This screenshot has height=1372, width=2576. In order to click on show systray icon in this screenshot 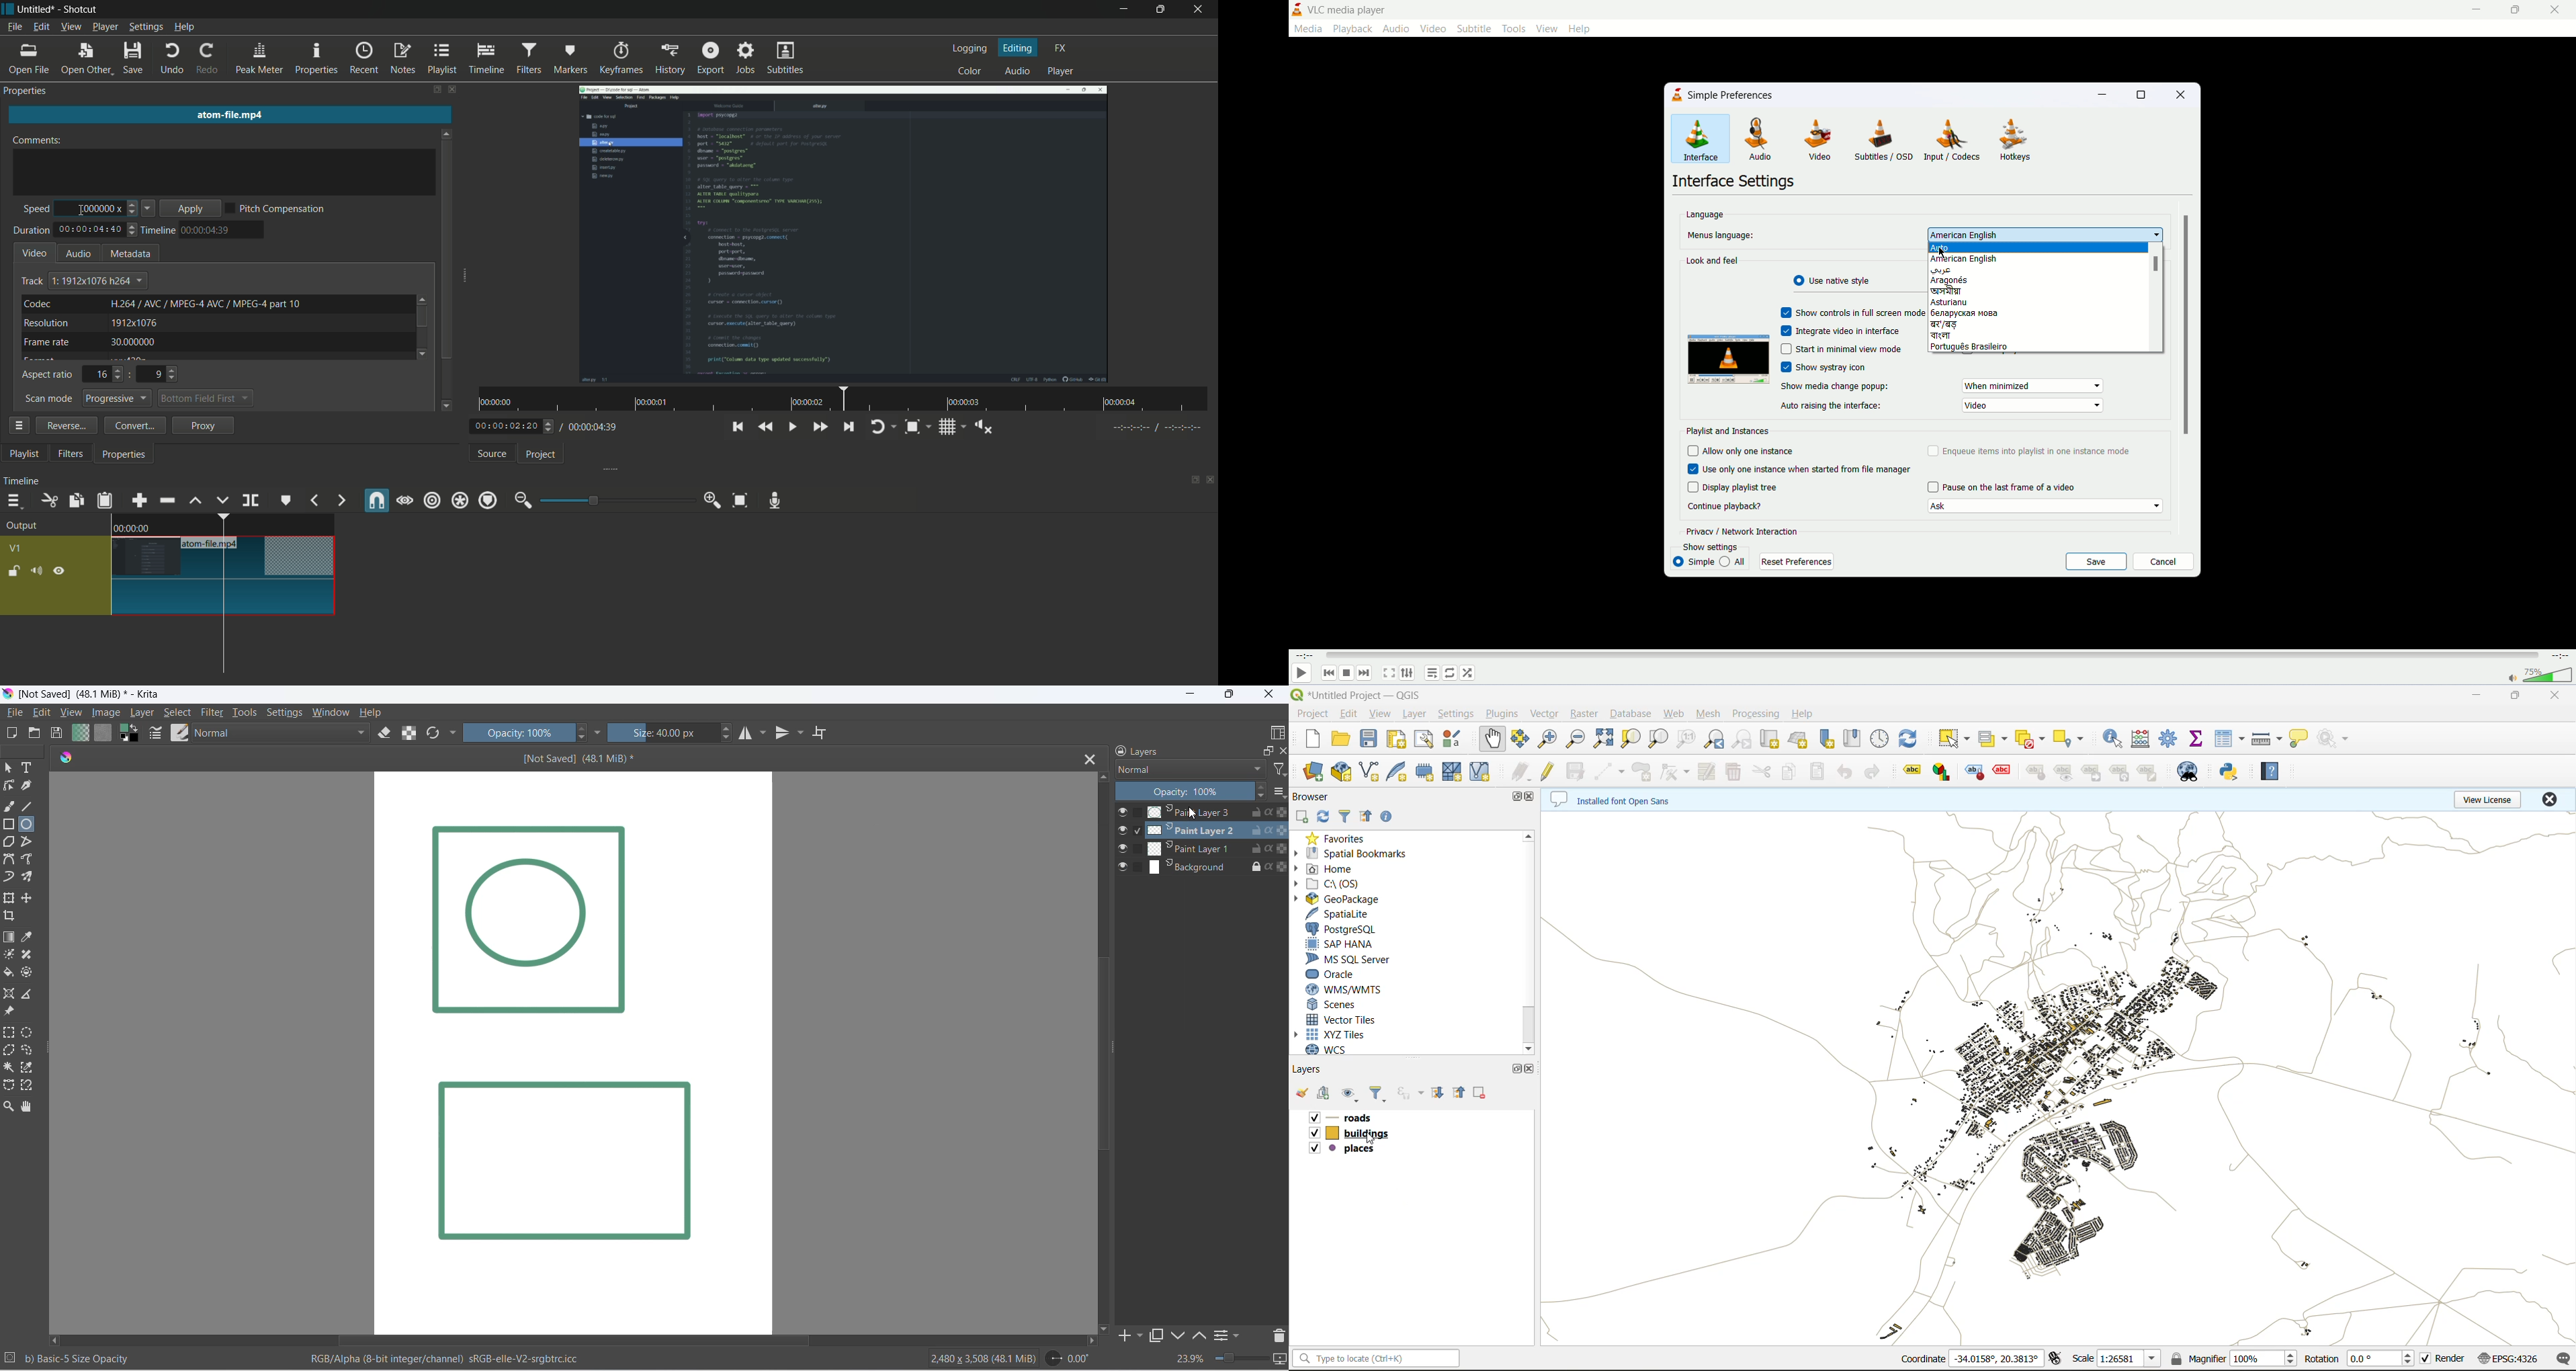, I will do `click(1829, 367)`.